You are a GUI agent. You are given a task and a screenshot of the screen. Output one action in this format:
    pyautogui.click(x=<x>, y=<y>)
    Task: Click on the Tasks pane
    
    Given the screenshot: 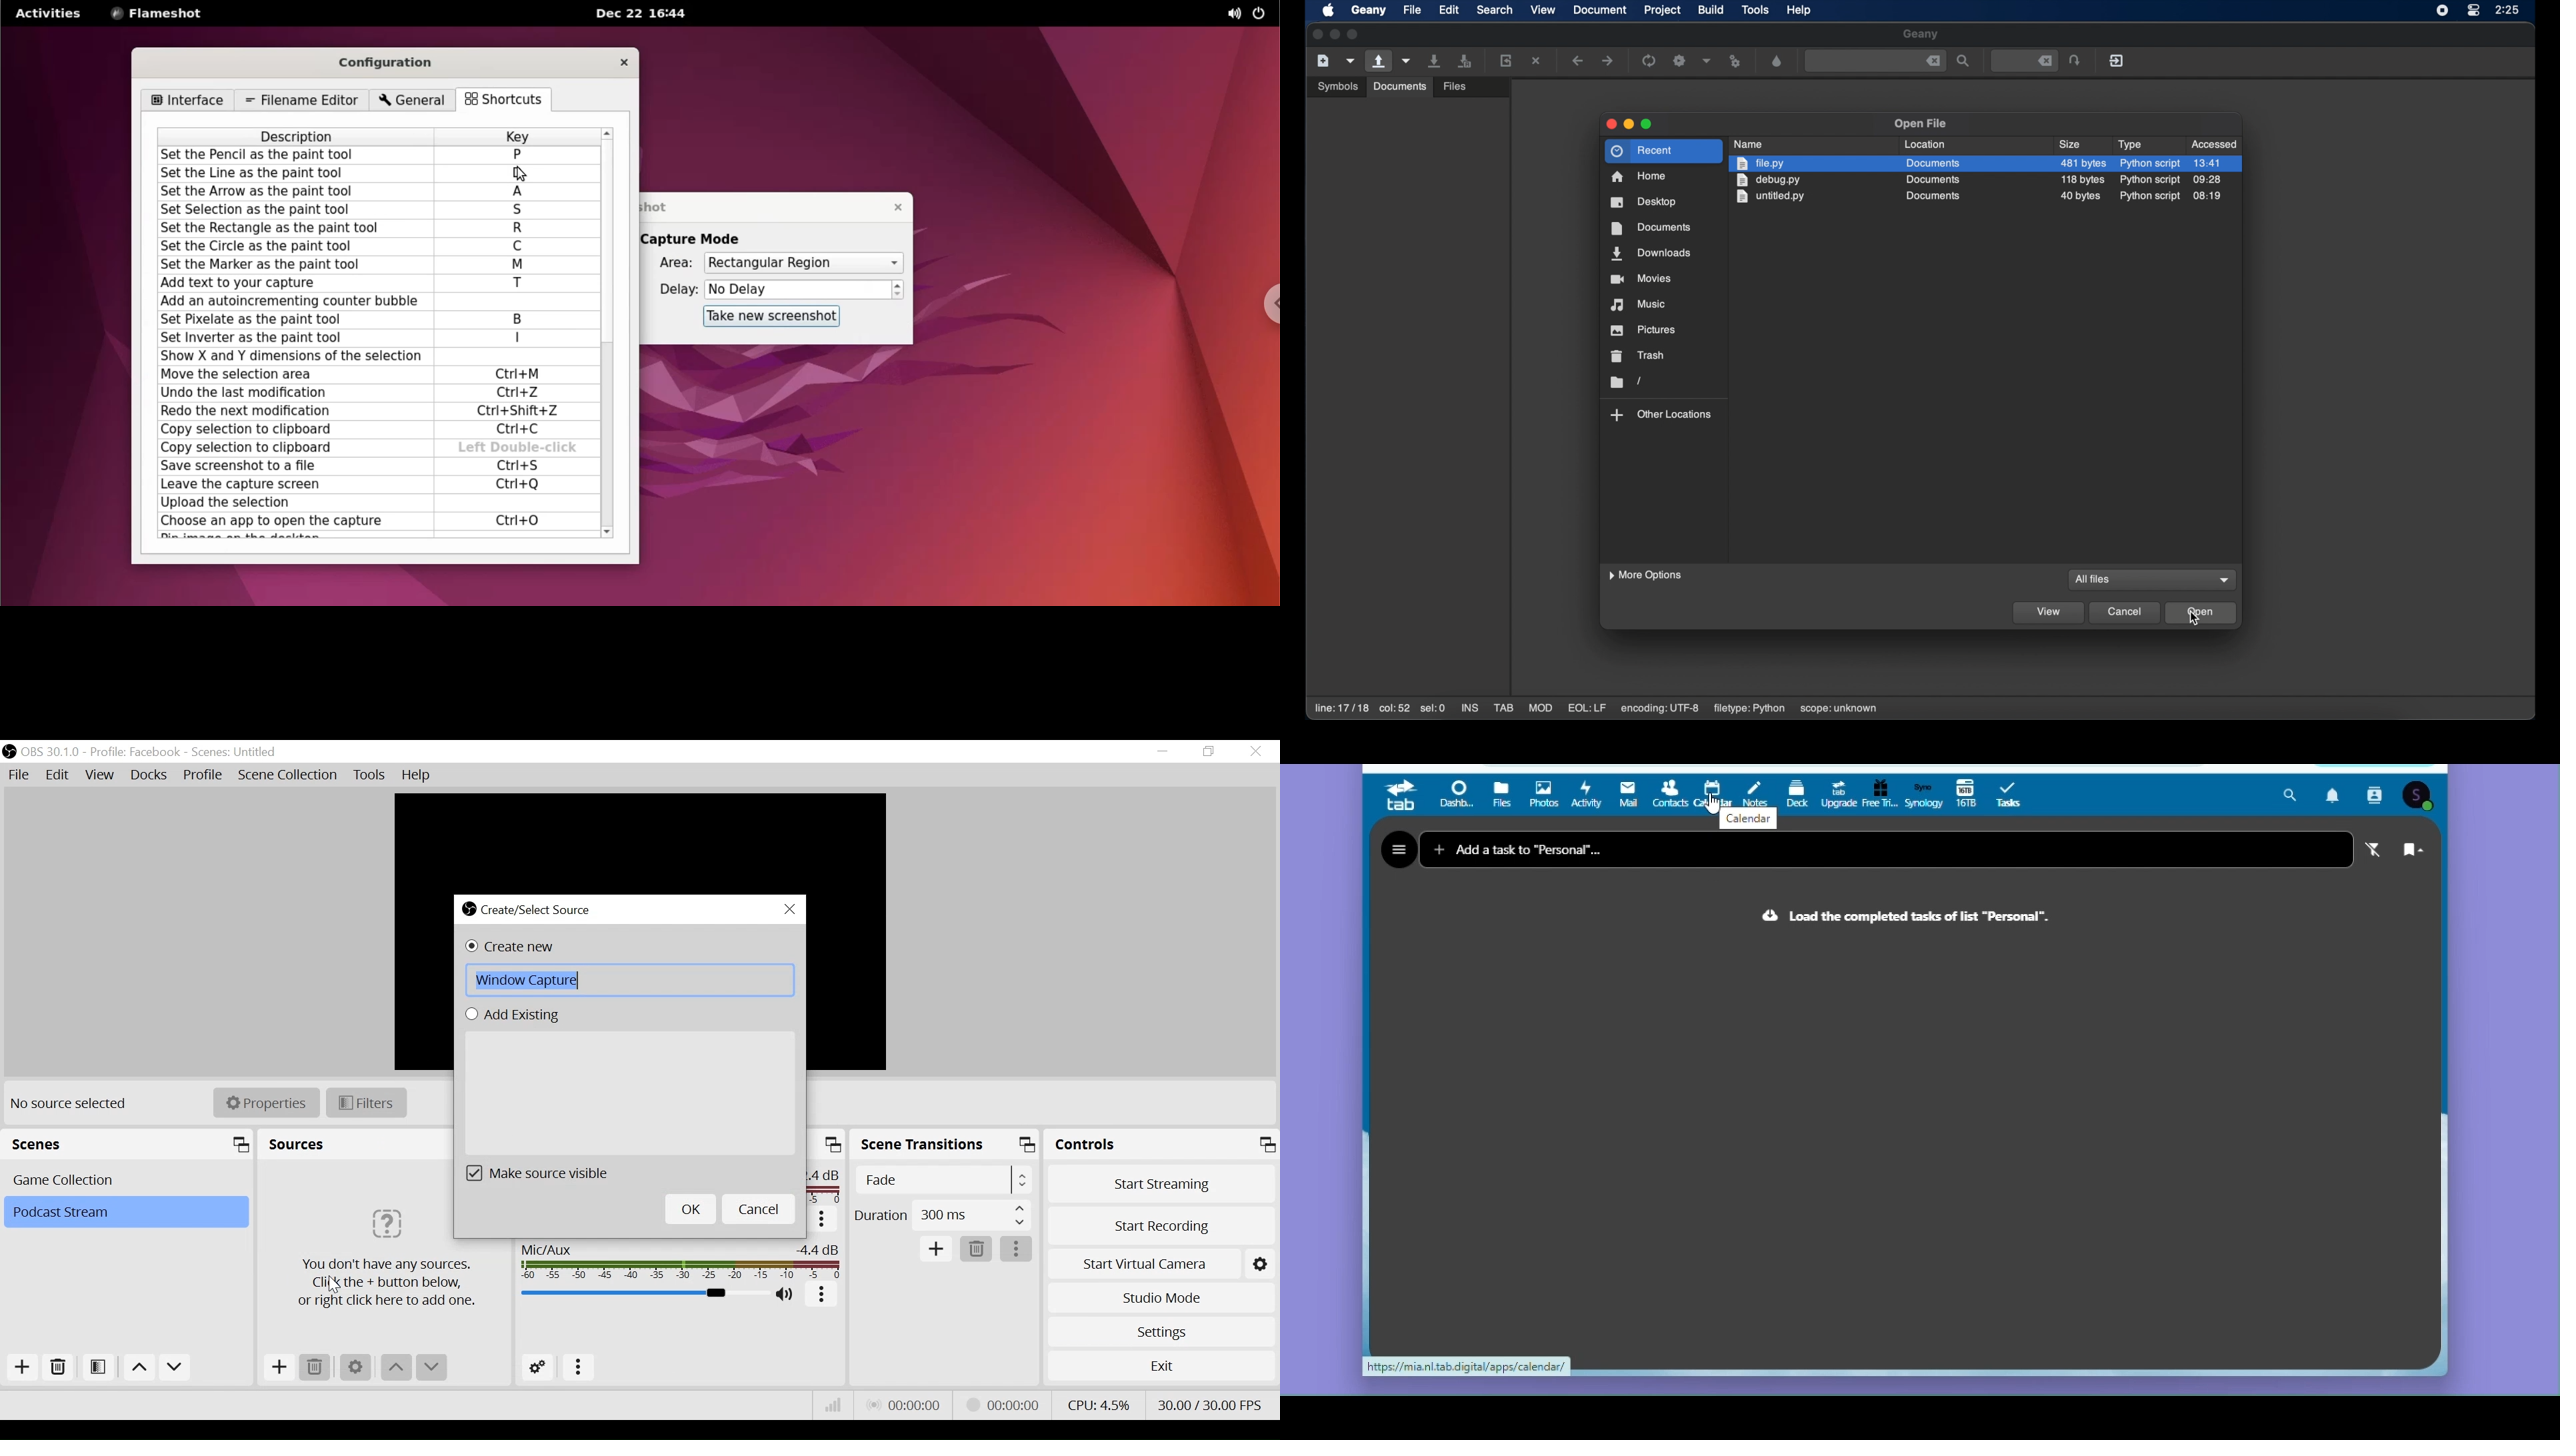 What is the action you would take?
    pyautogui.click(x=1903, y=1146)
    